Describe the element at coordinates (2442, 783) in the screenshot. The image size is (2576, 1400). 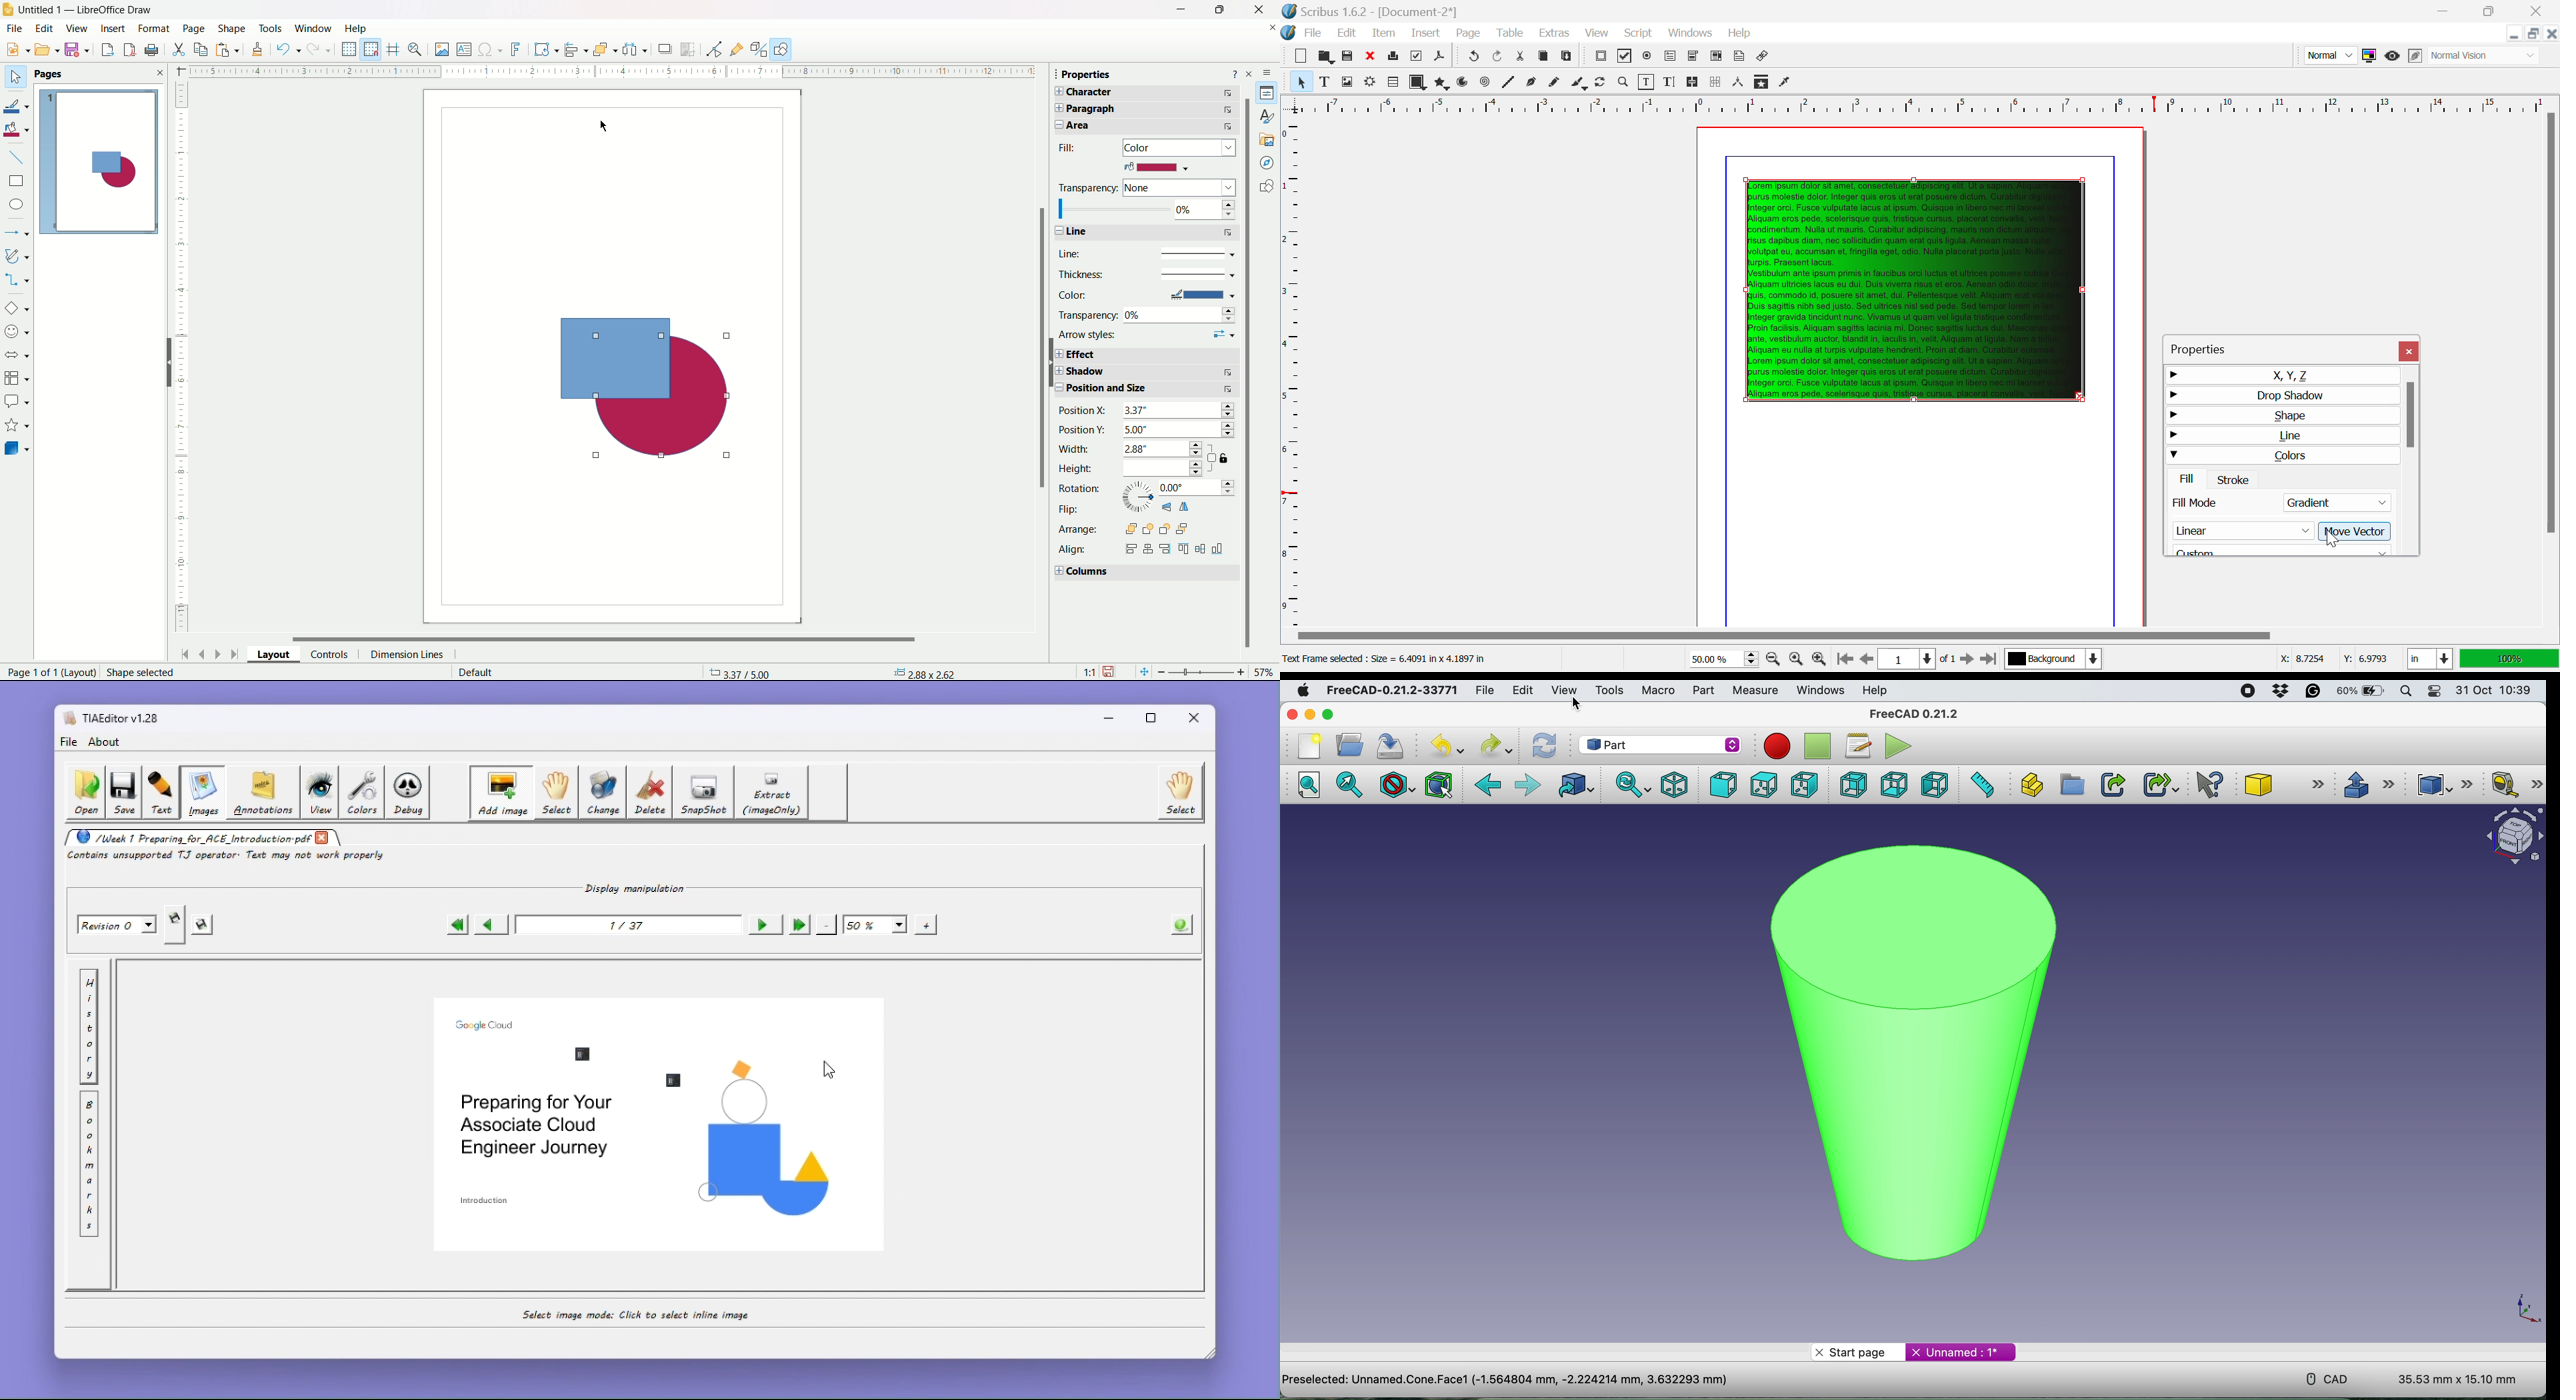
I see `compound tools` at that location.